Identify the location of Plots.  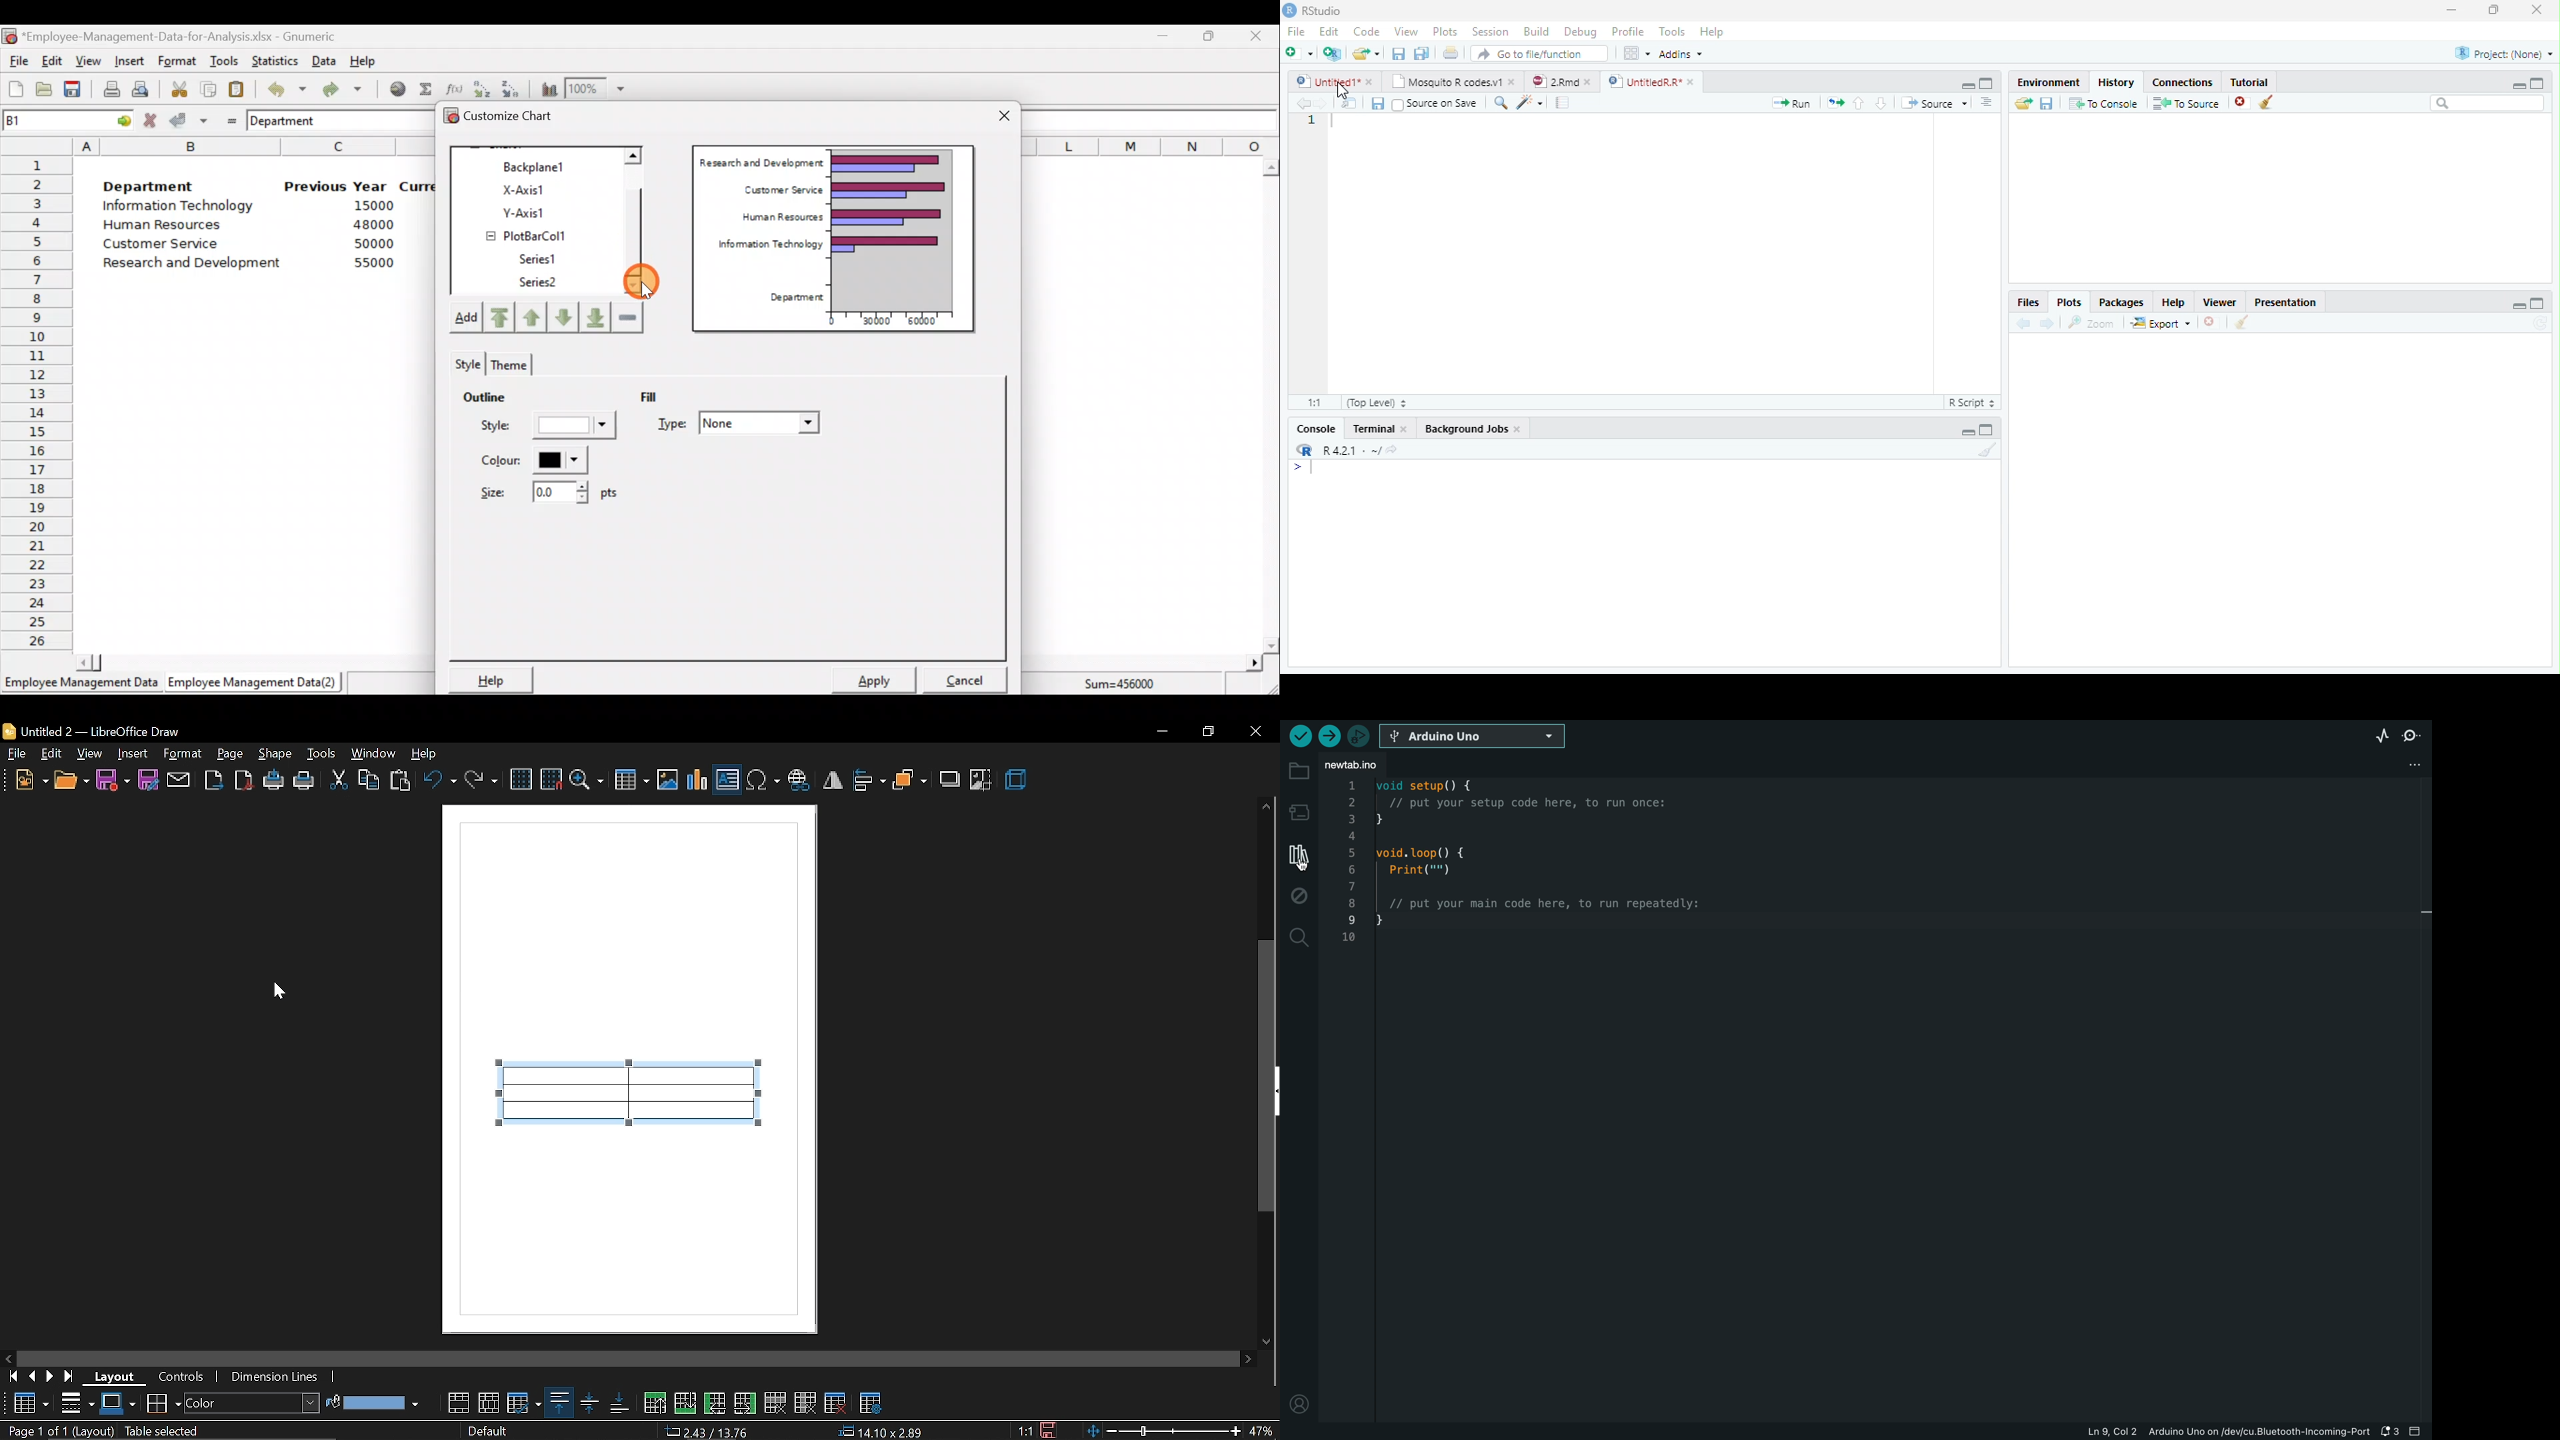
(2070, 302).